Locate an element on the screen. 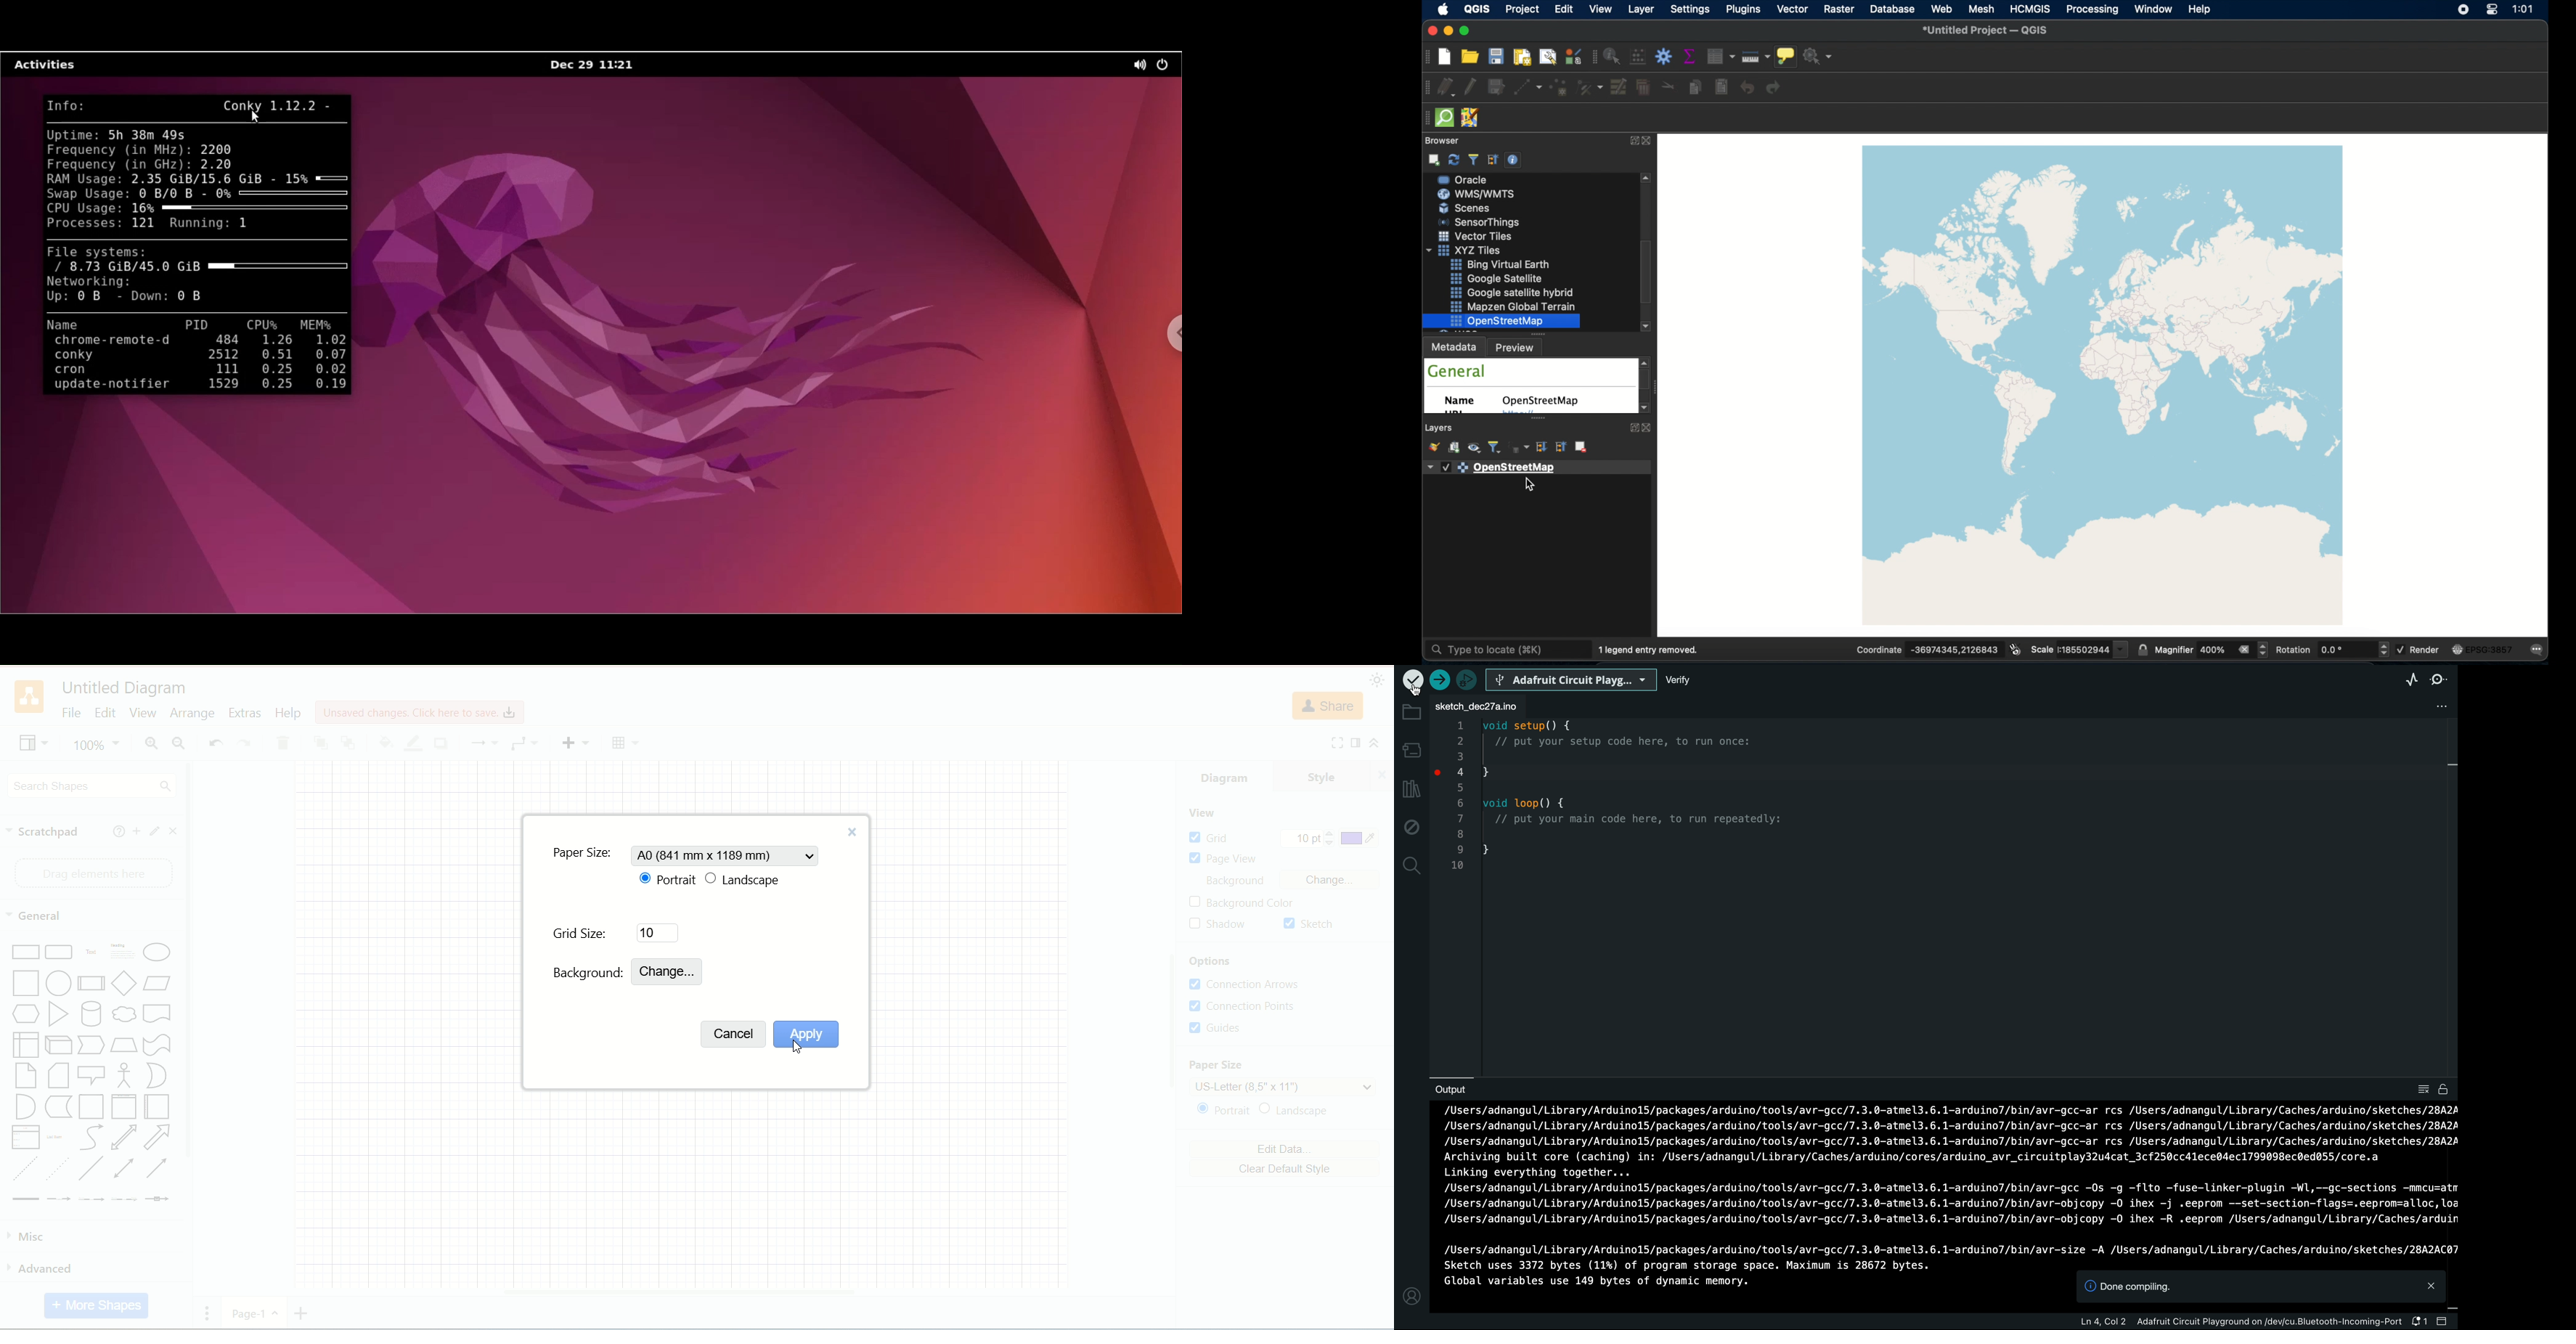 The height and width of the screenshot is (1344, 2576). search is located at coordinates (1412, 867).